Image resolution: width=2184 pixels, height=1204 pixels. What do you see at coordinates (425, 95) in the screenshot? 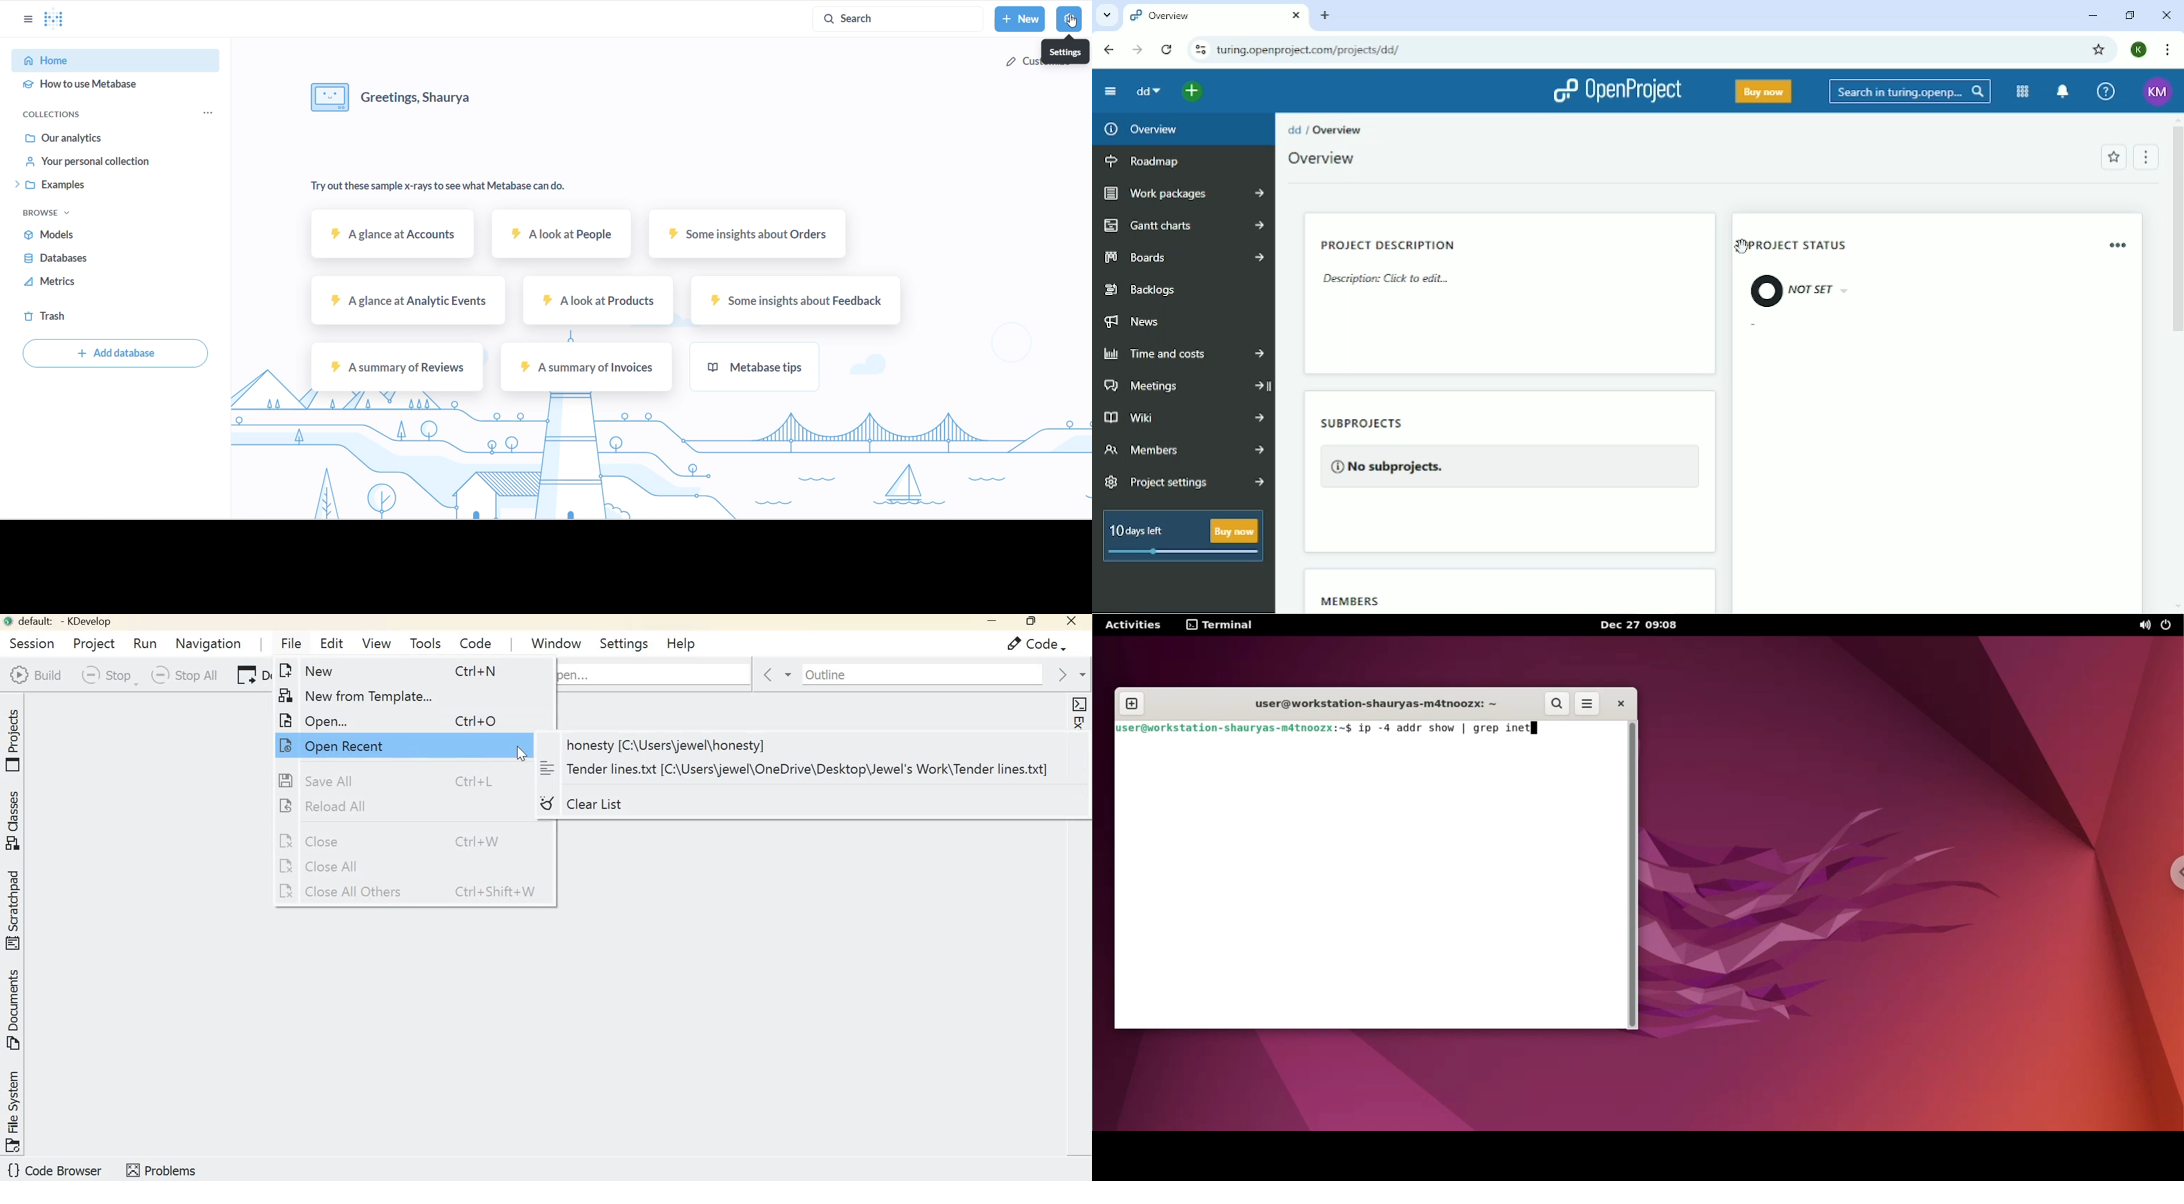
I see `greeting, shaurya` at bounding box center [425, 95].